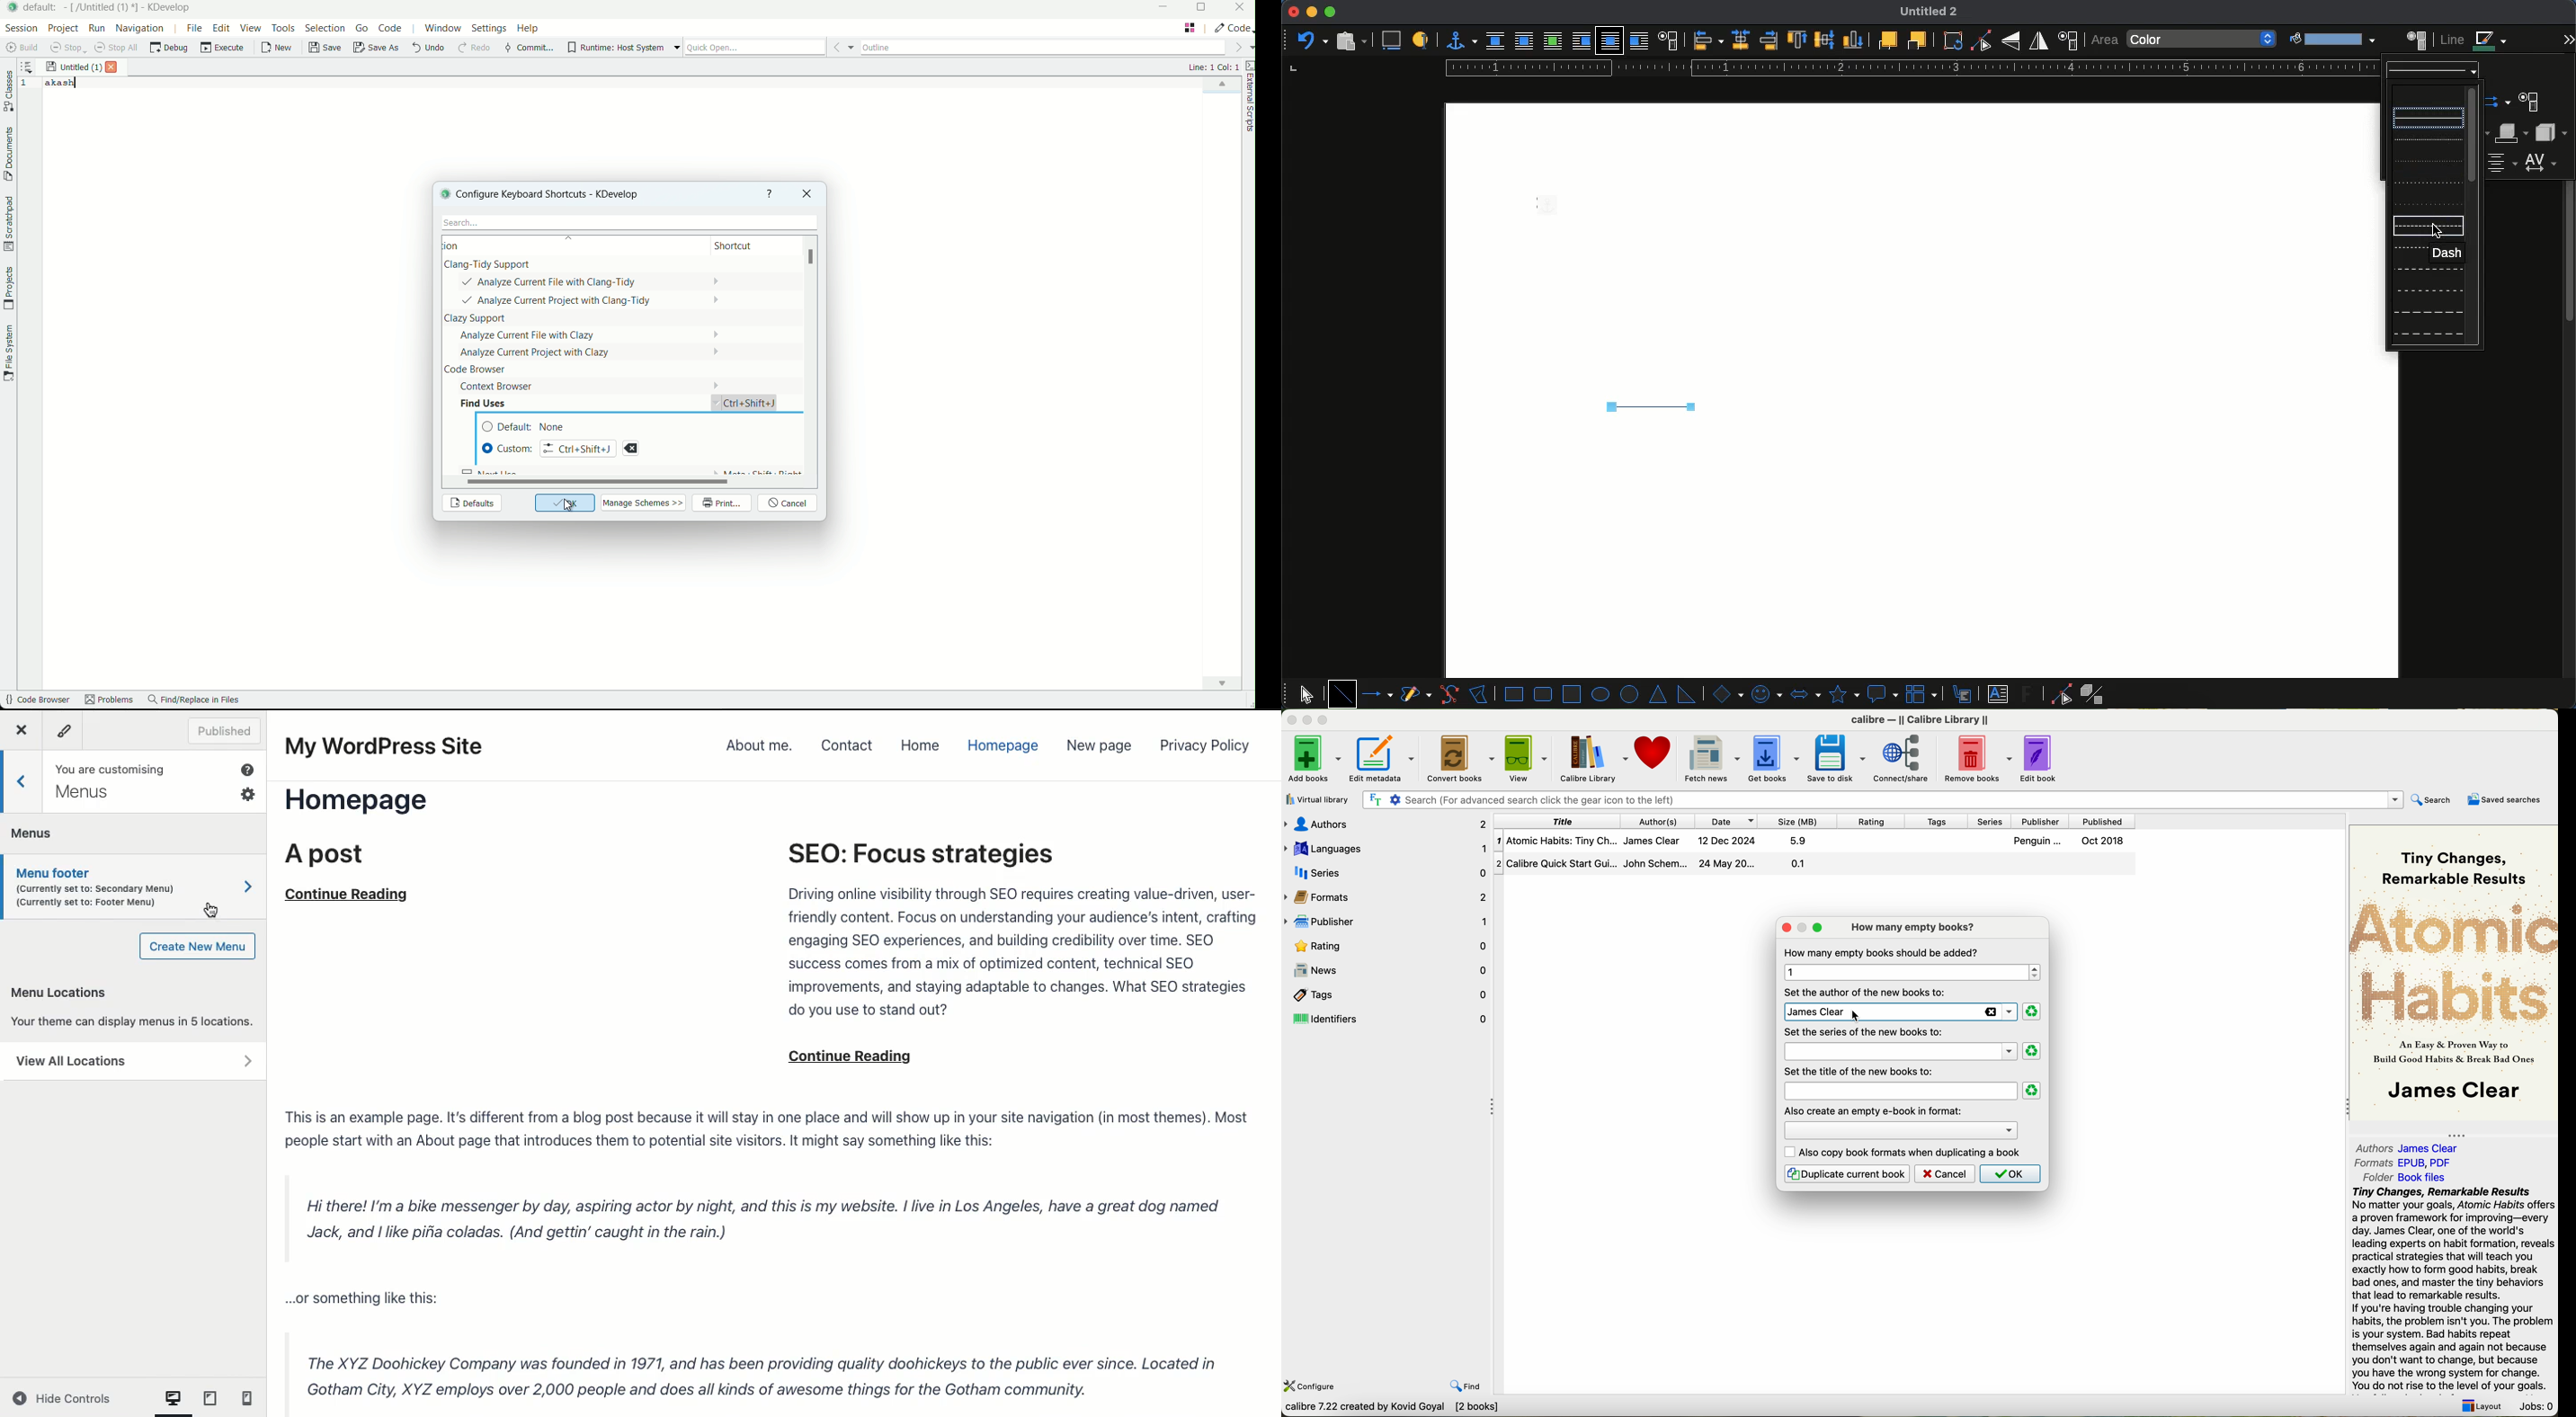  What do you see at coordinates (1899, 1090) in the screenshot?
I see `title` at bounding box center [1899, 1090].